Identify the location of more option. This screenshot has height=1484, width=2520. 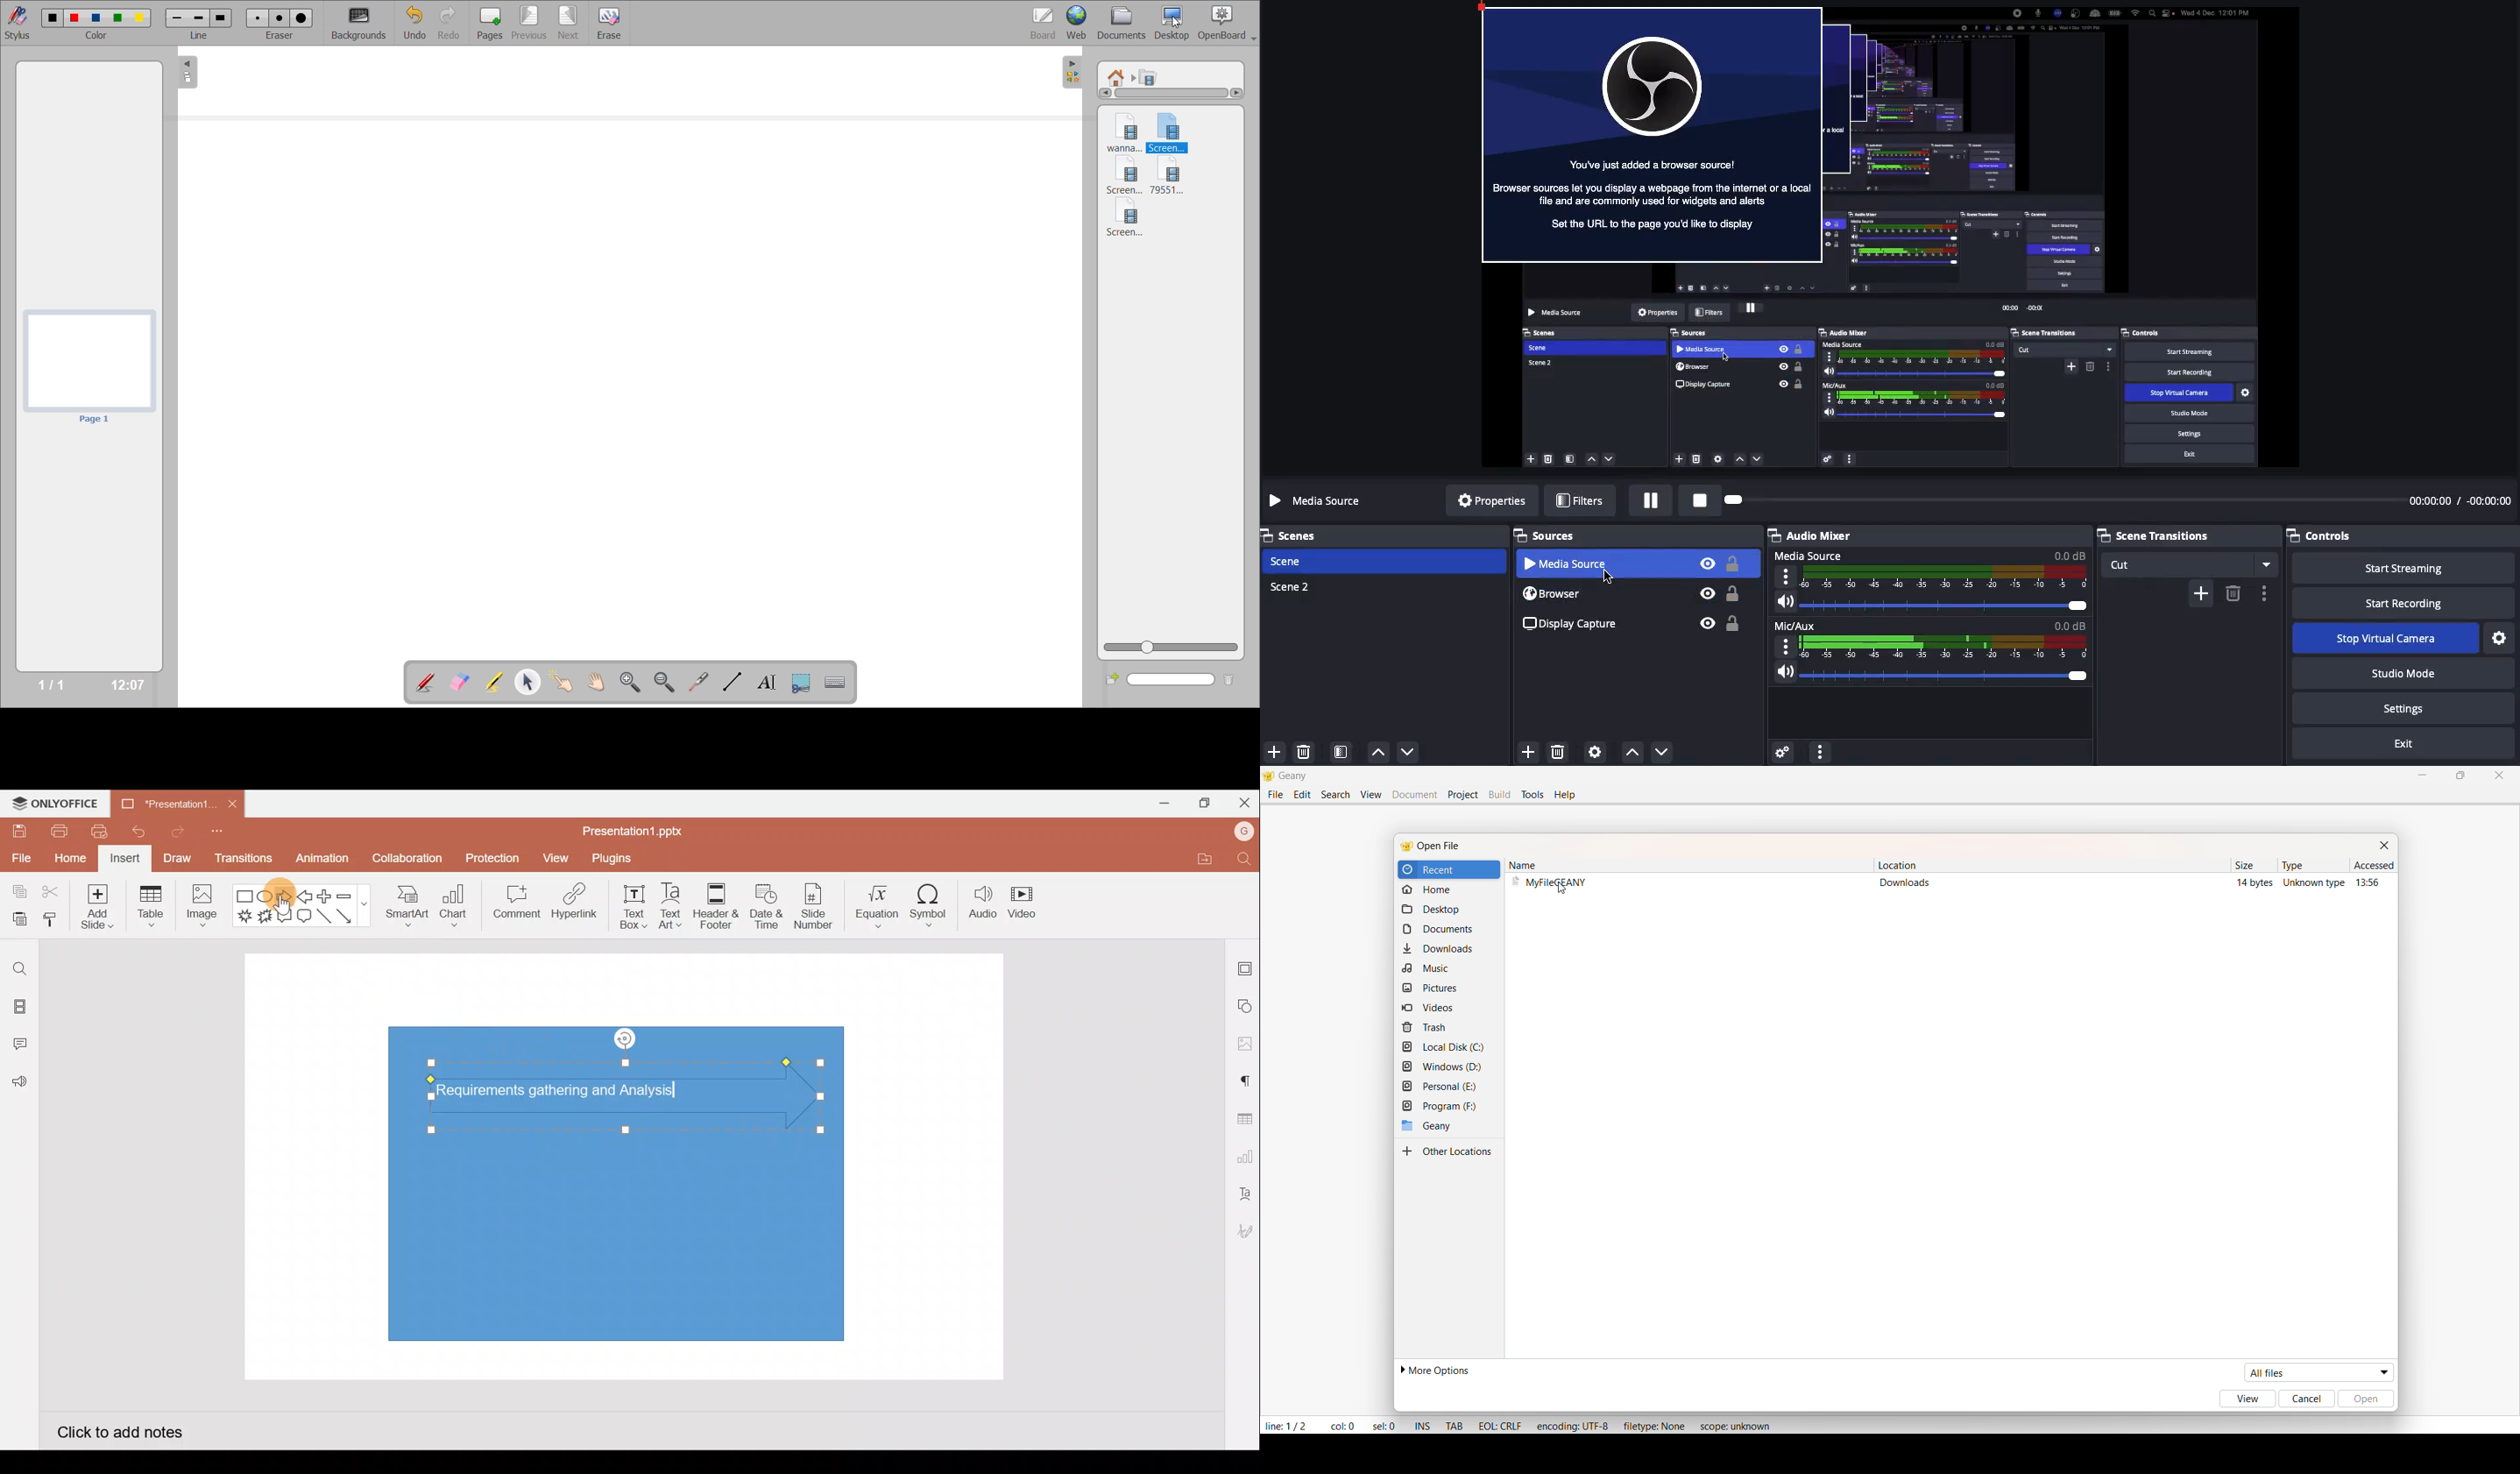
(1823, 751).